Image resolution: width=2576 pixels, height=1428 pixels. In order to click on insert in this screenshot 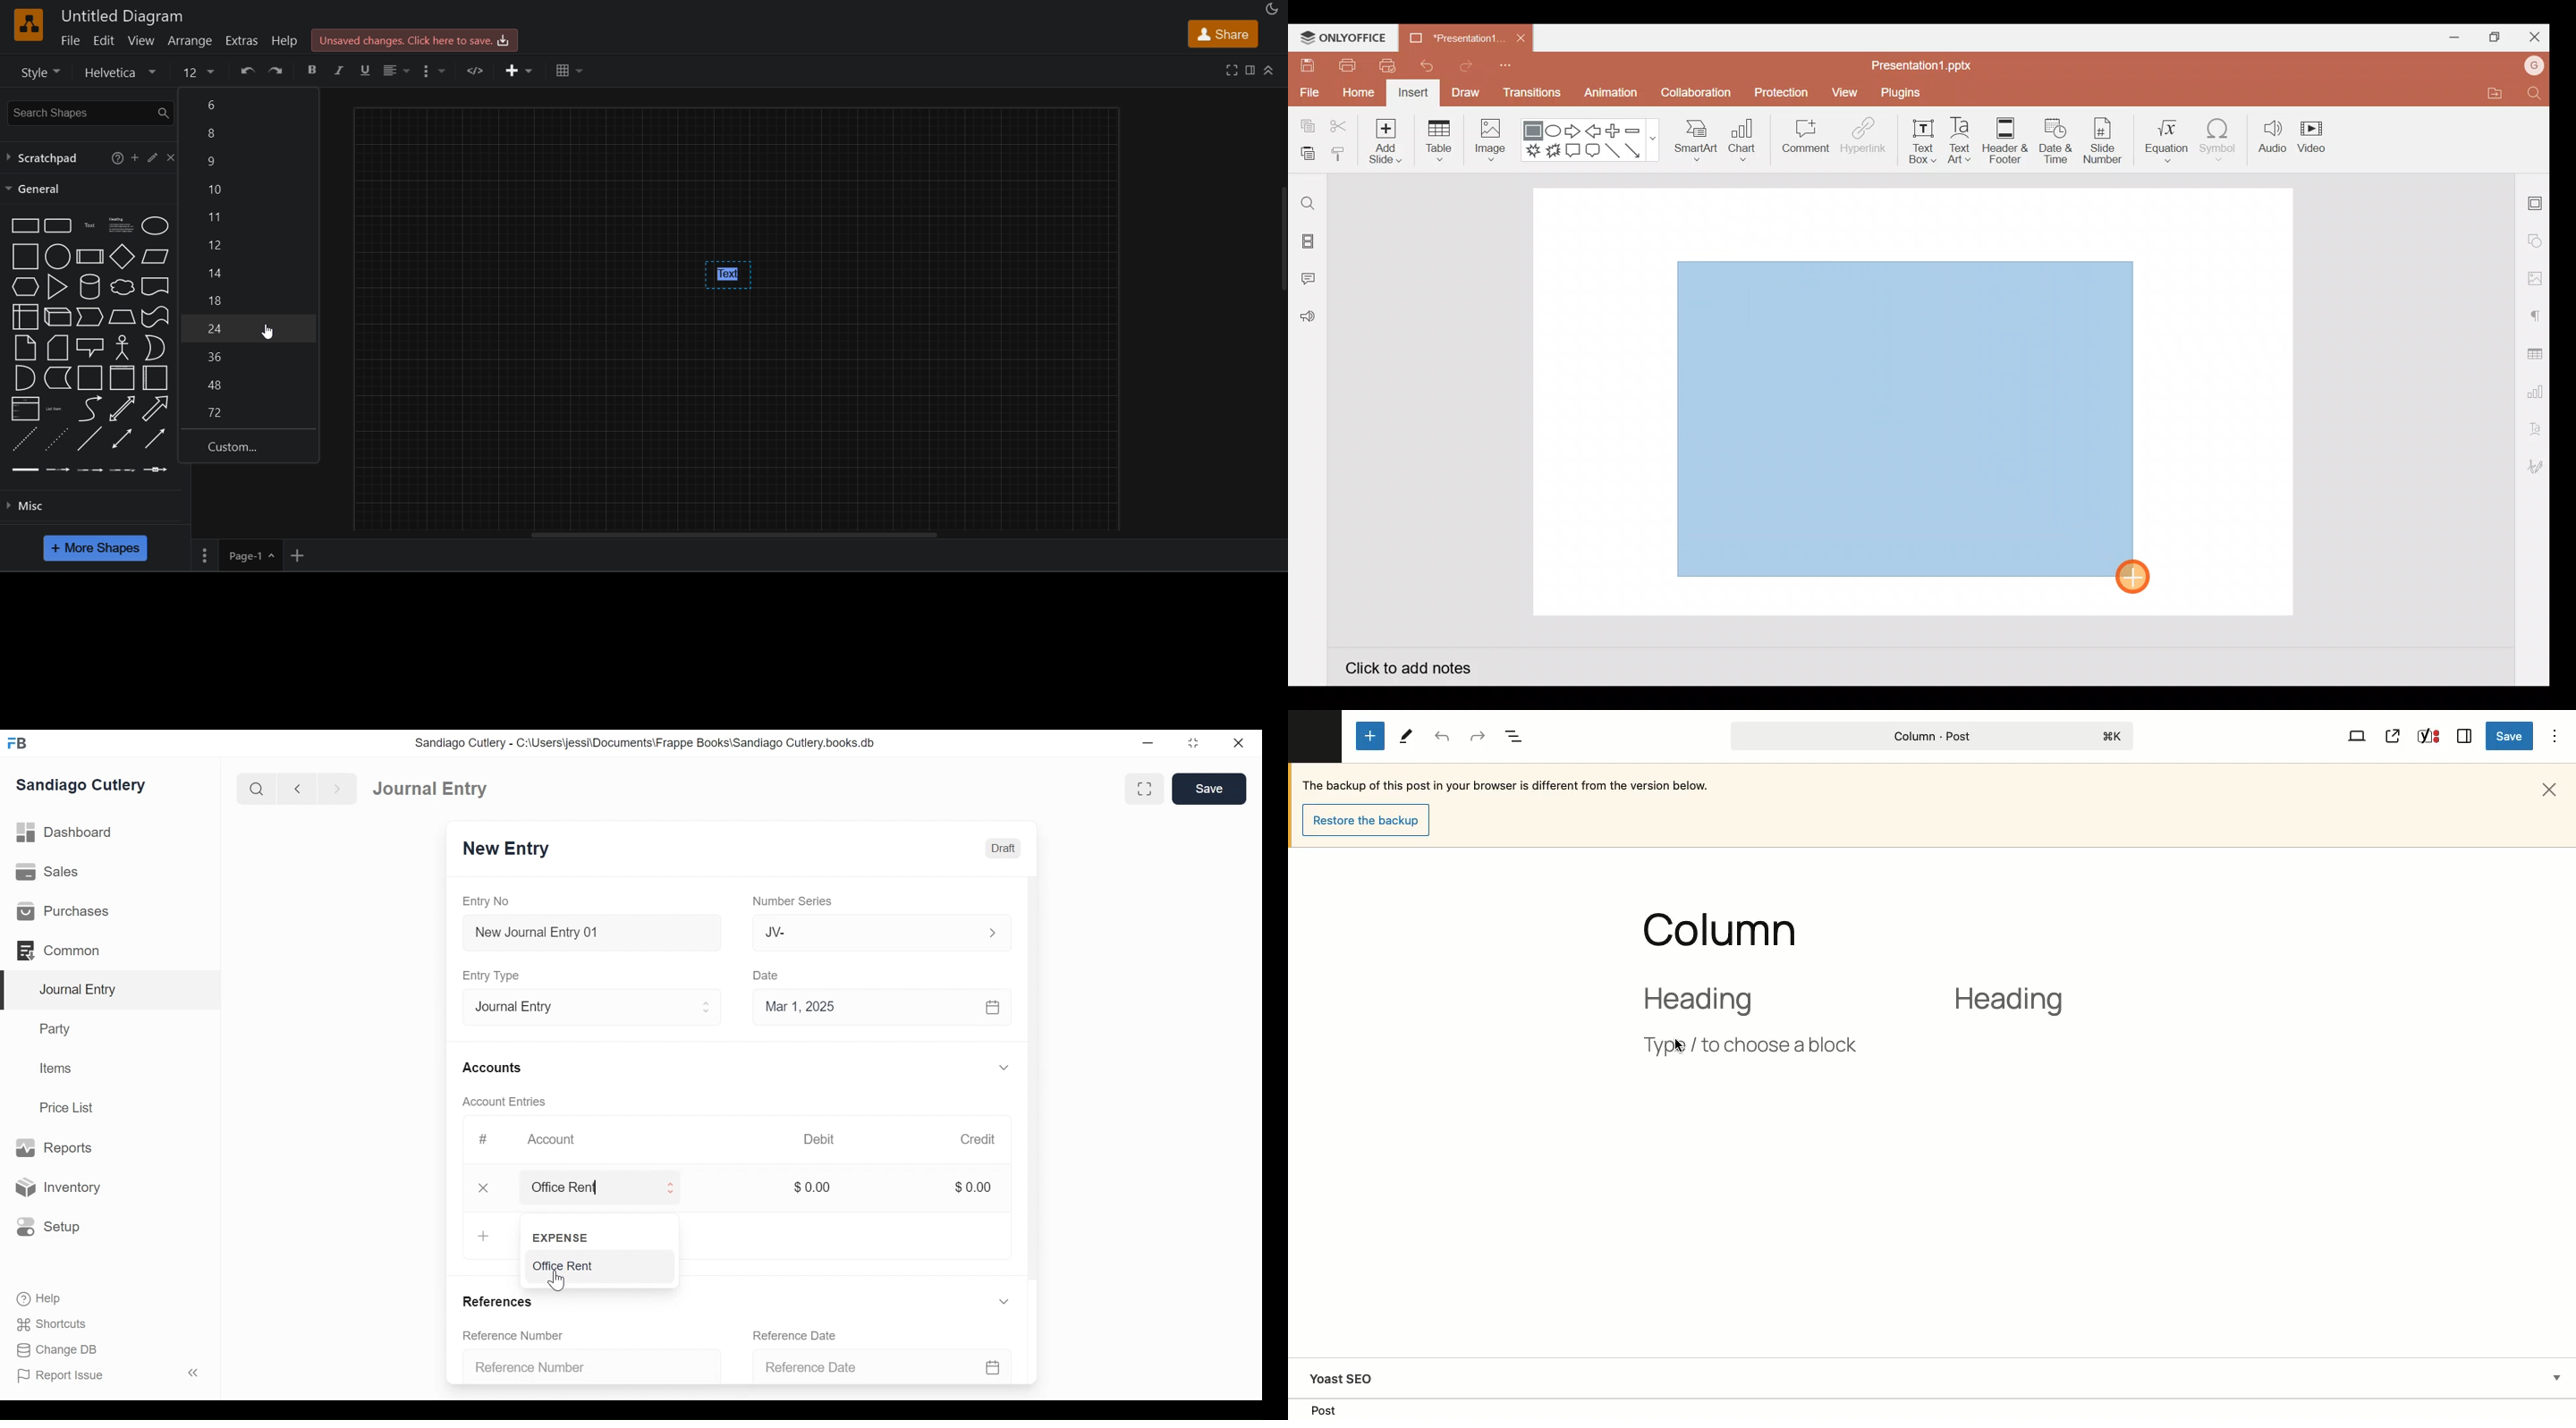, I will do `click(519, 70)`.